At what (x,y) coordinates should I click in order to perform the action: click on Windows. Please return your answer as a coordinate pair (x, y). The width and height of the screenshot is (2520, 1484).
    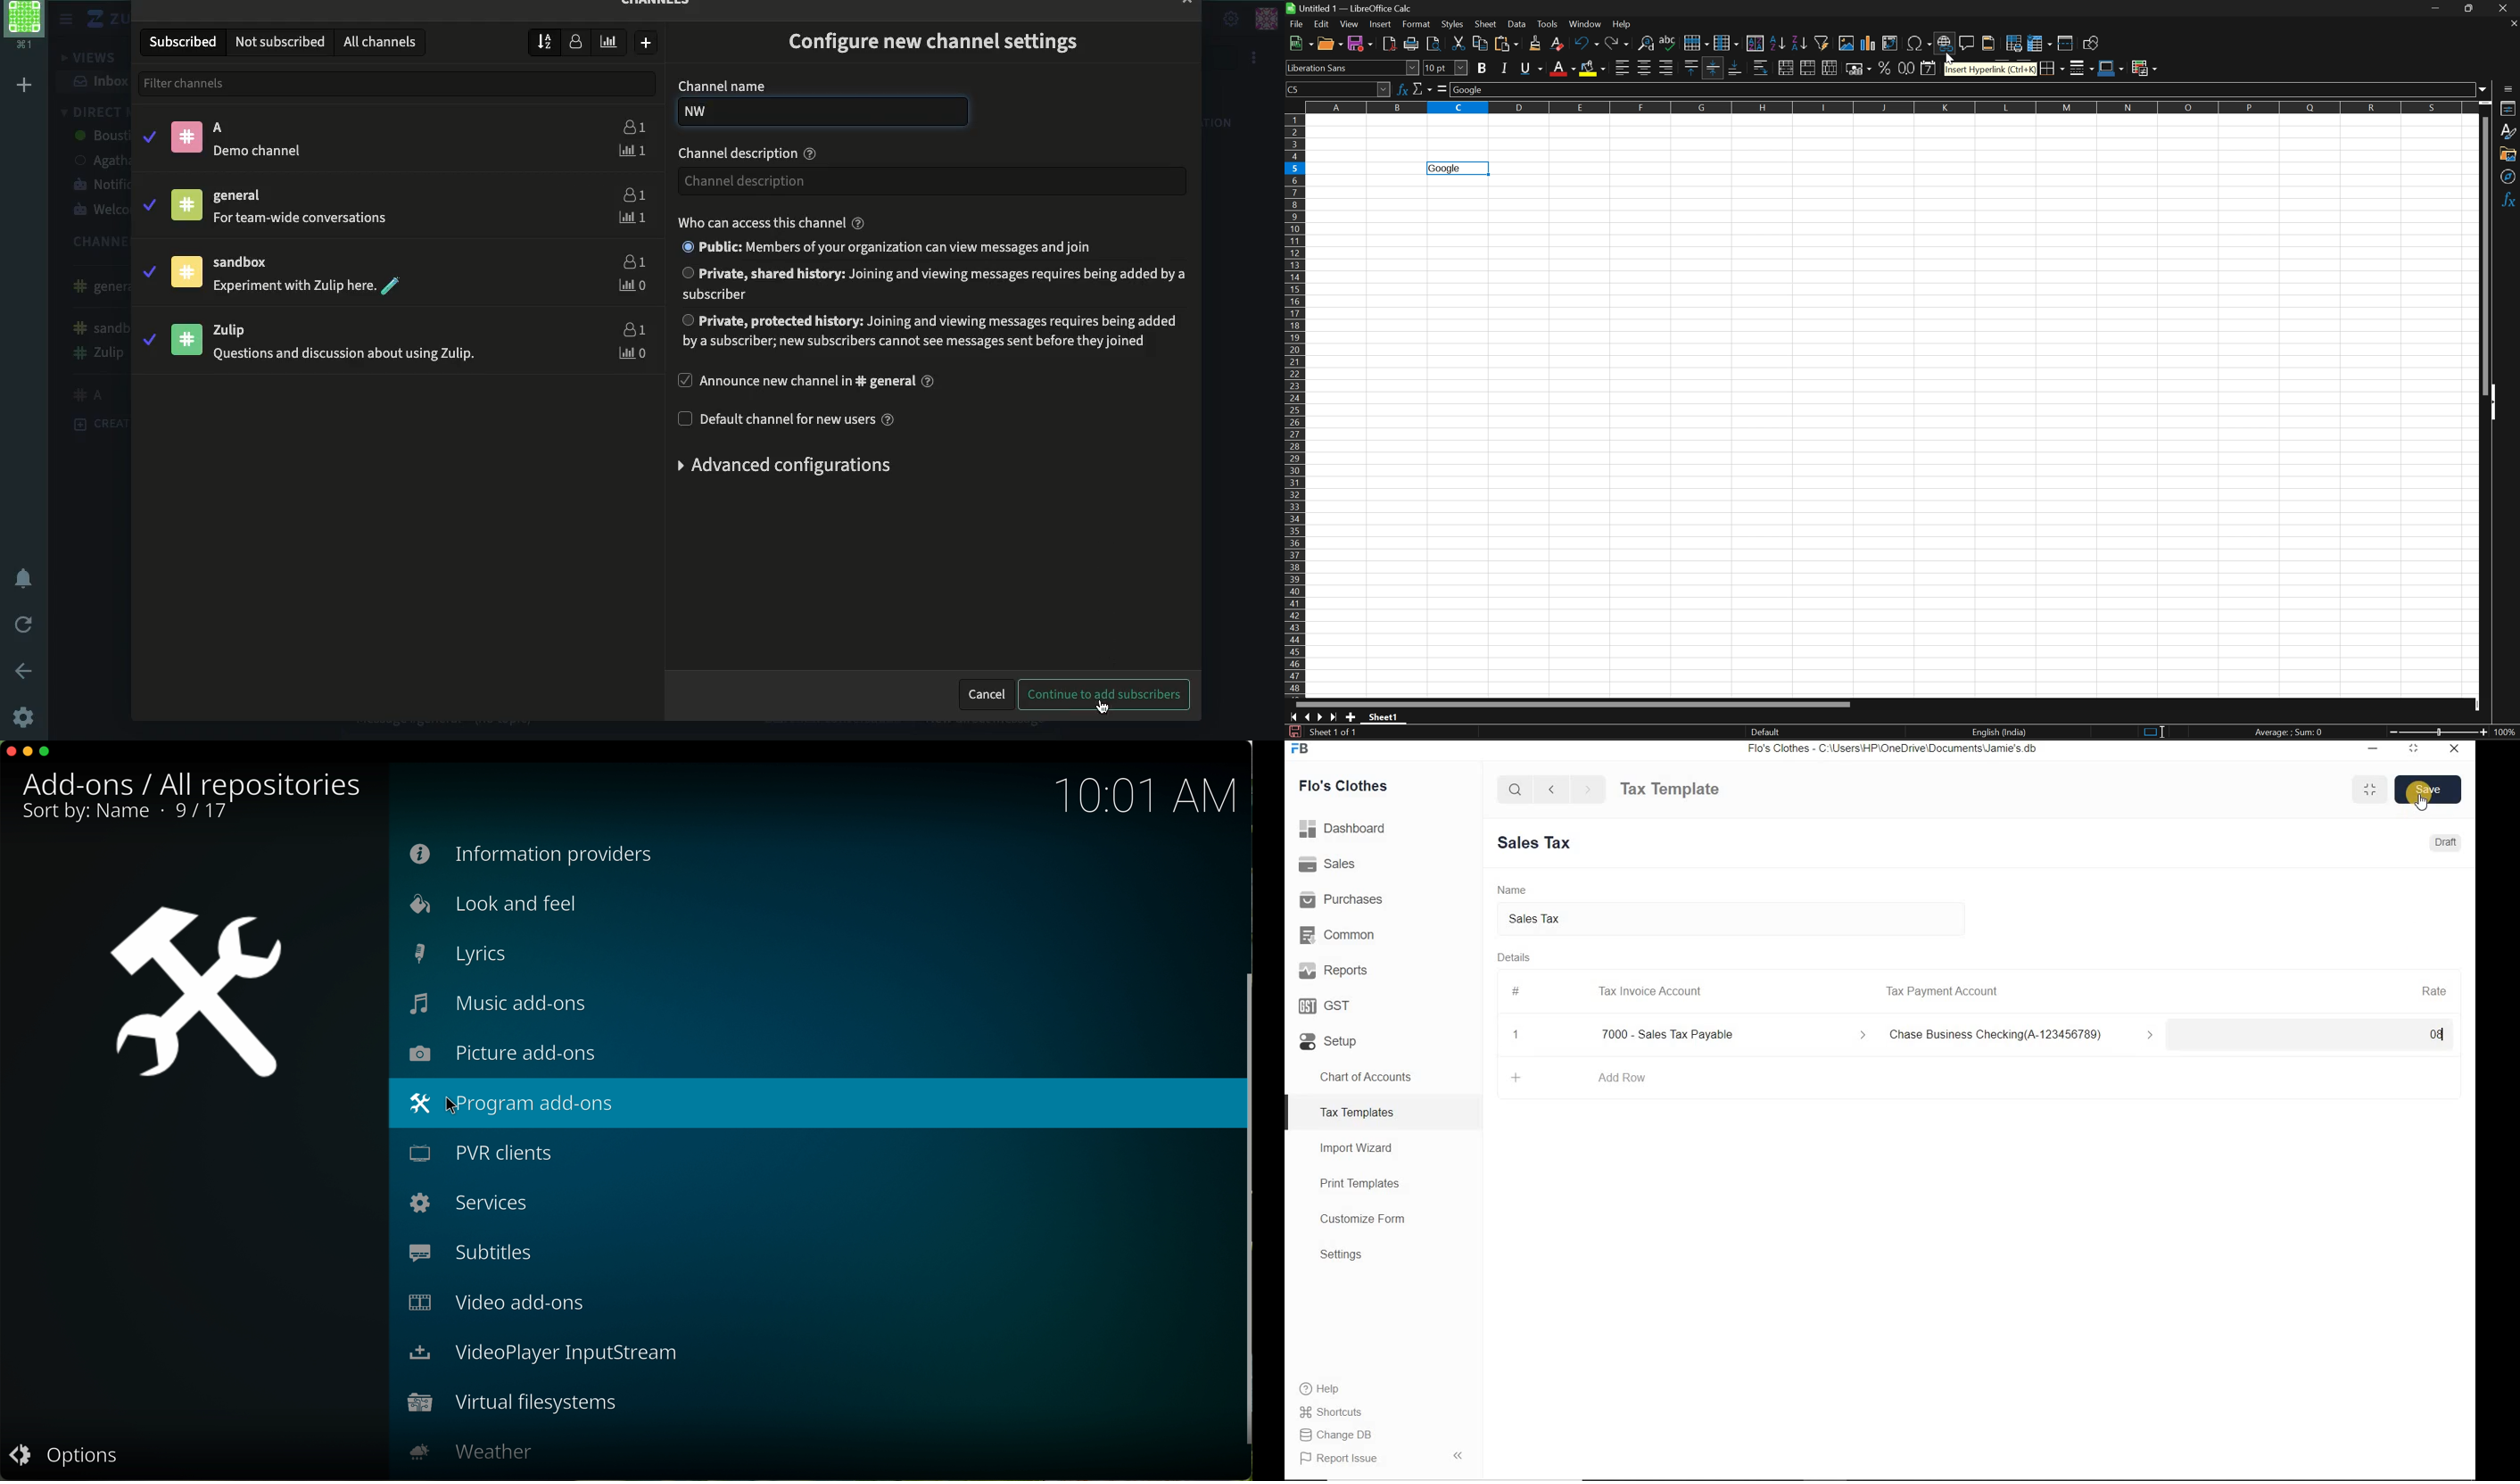
    Looking at the image, I should click on (1585, 24).